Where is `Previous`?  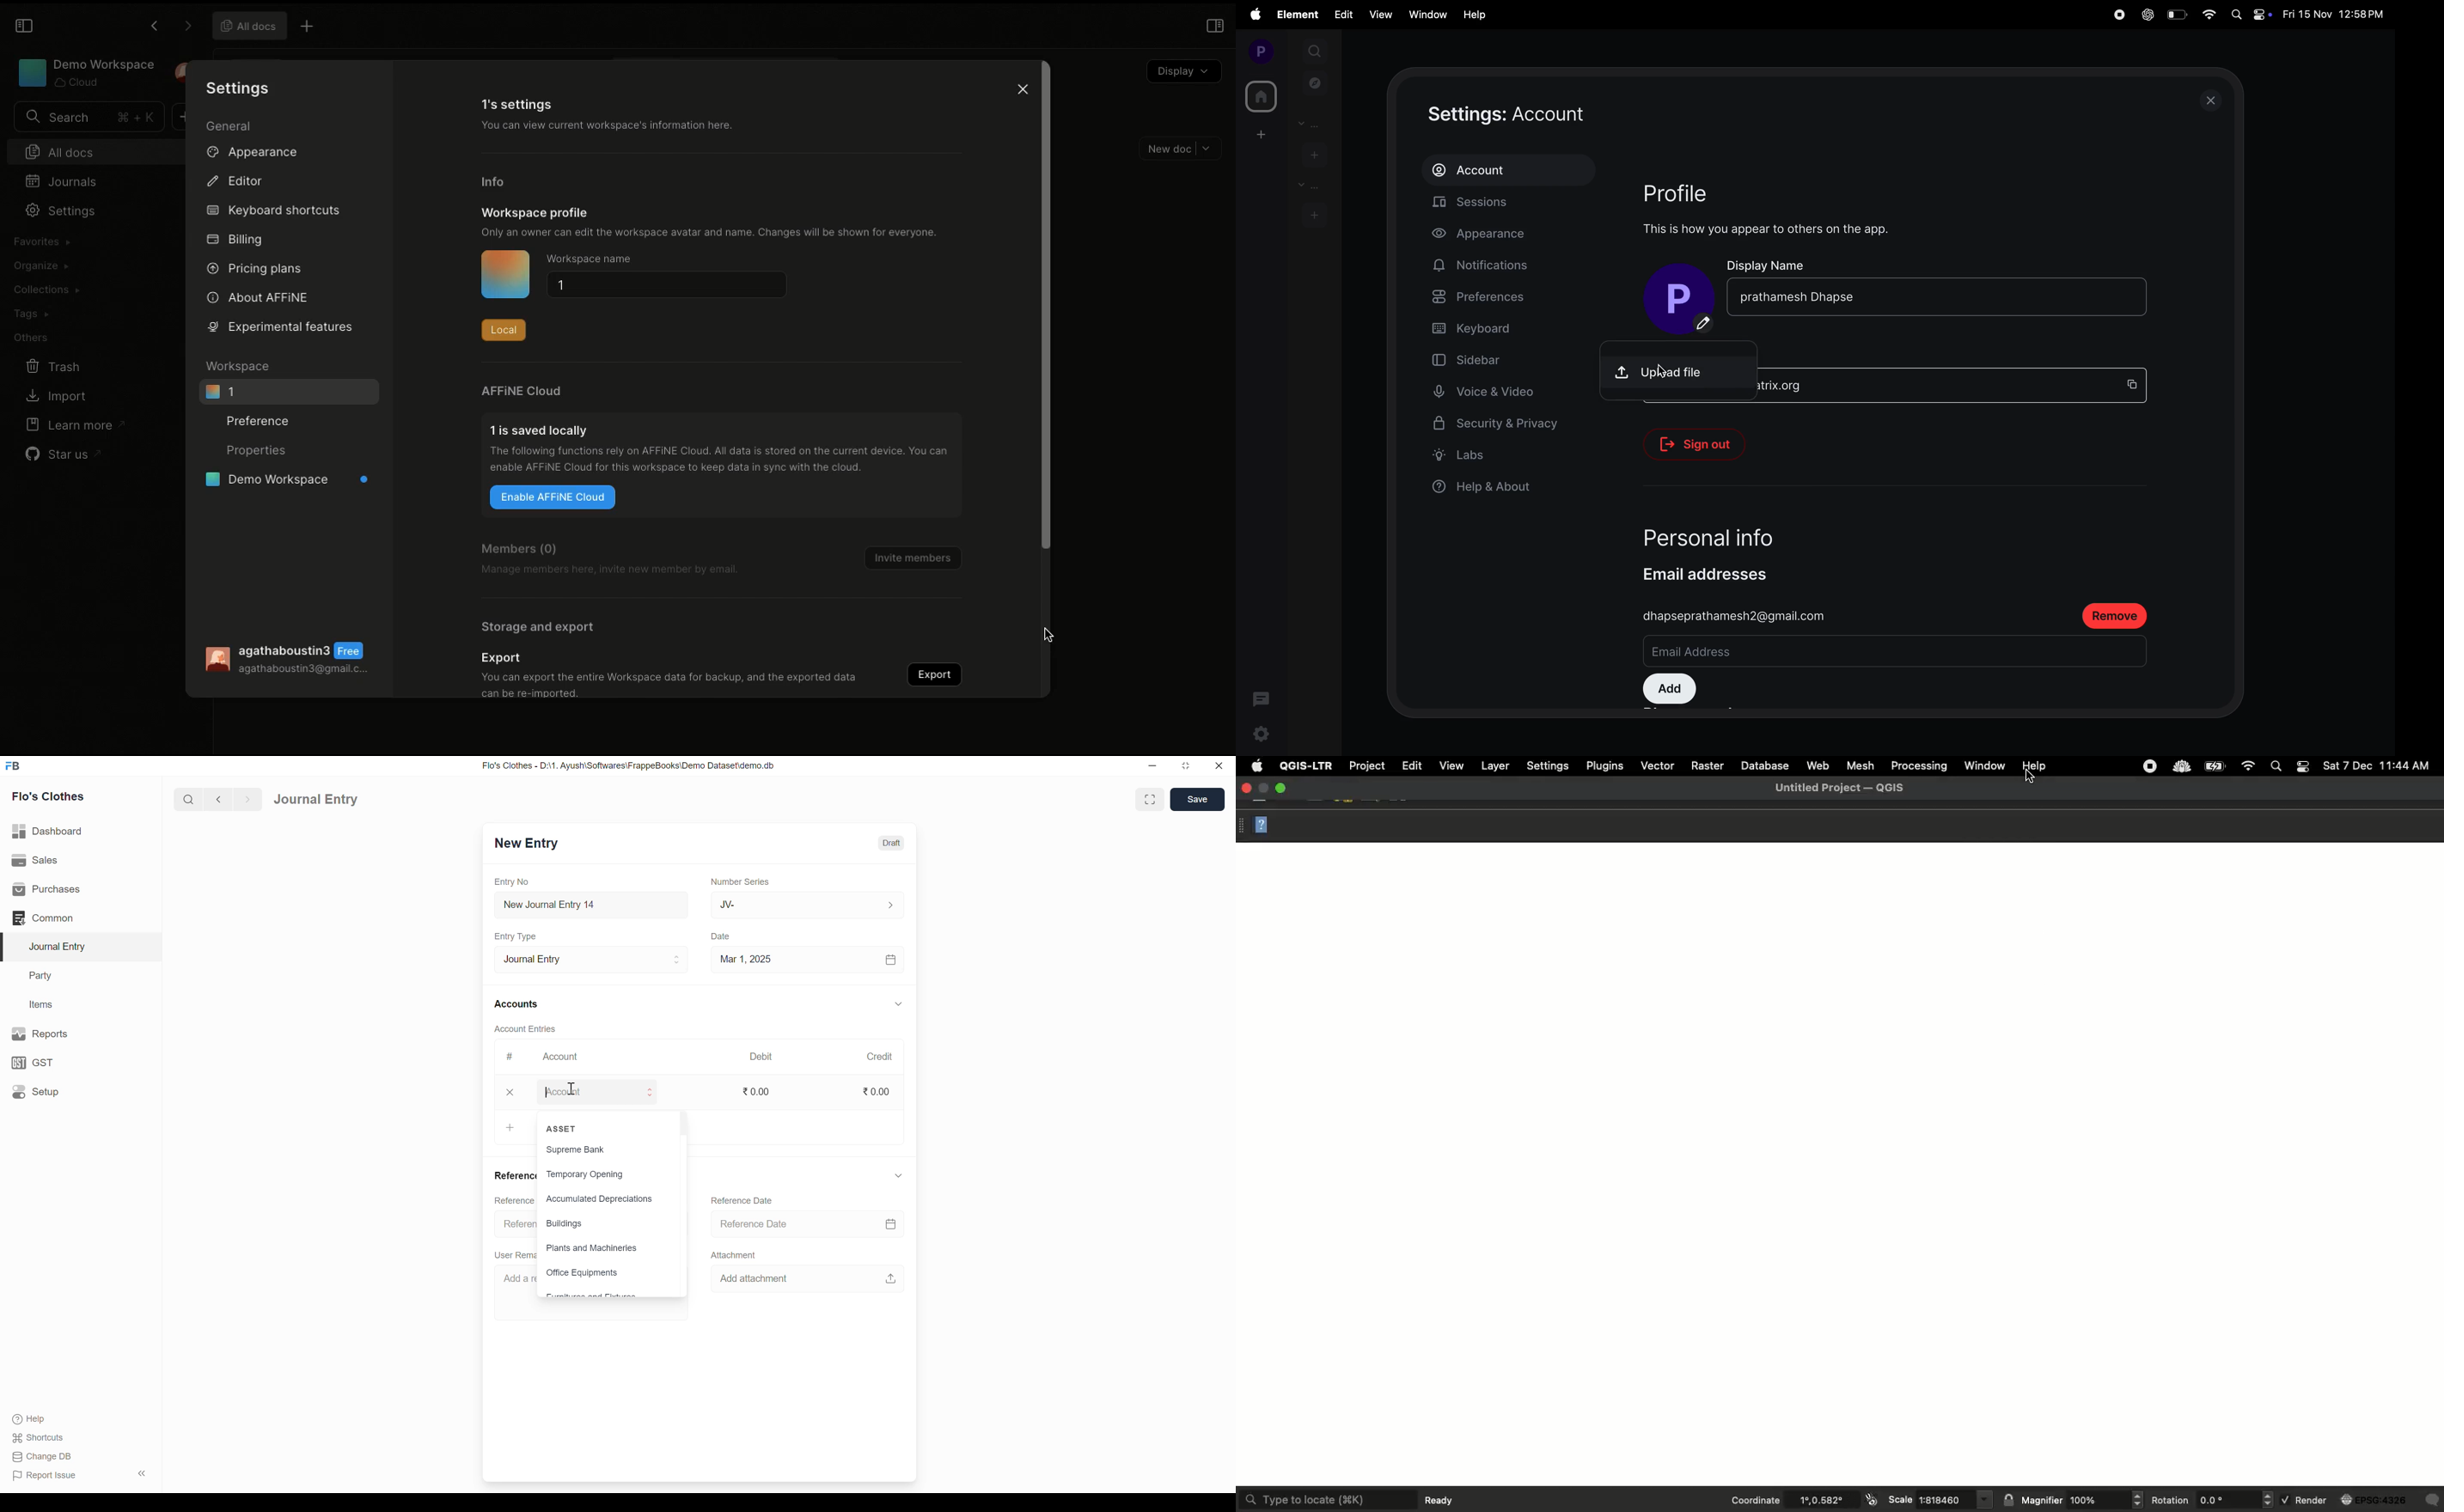 Previous is located at coordinates (152, 28).